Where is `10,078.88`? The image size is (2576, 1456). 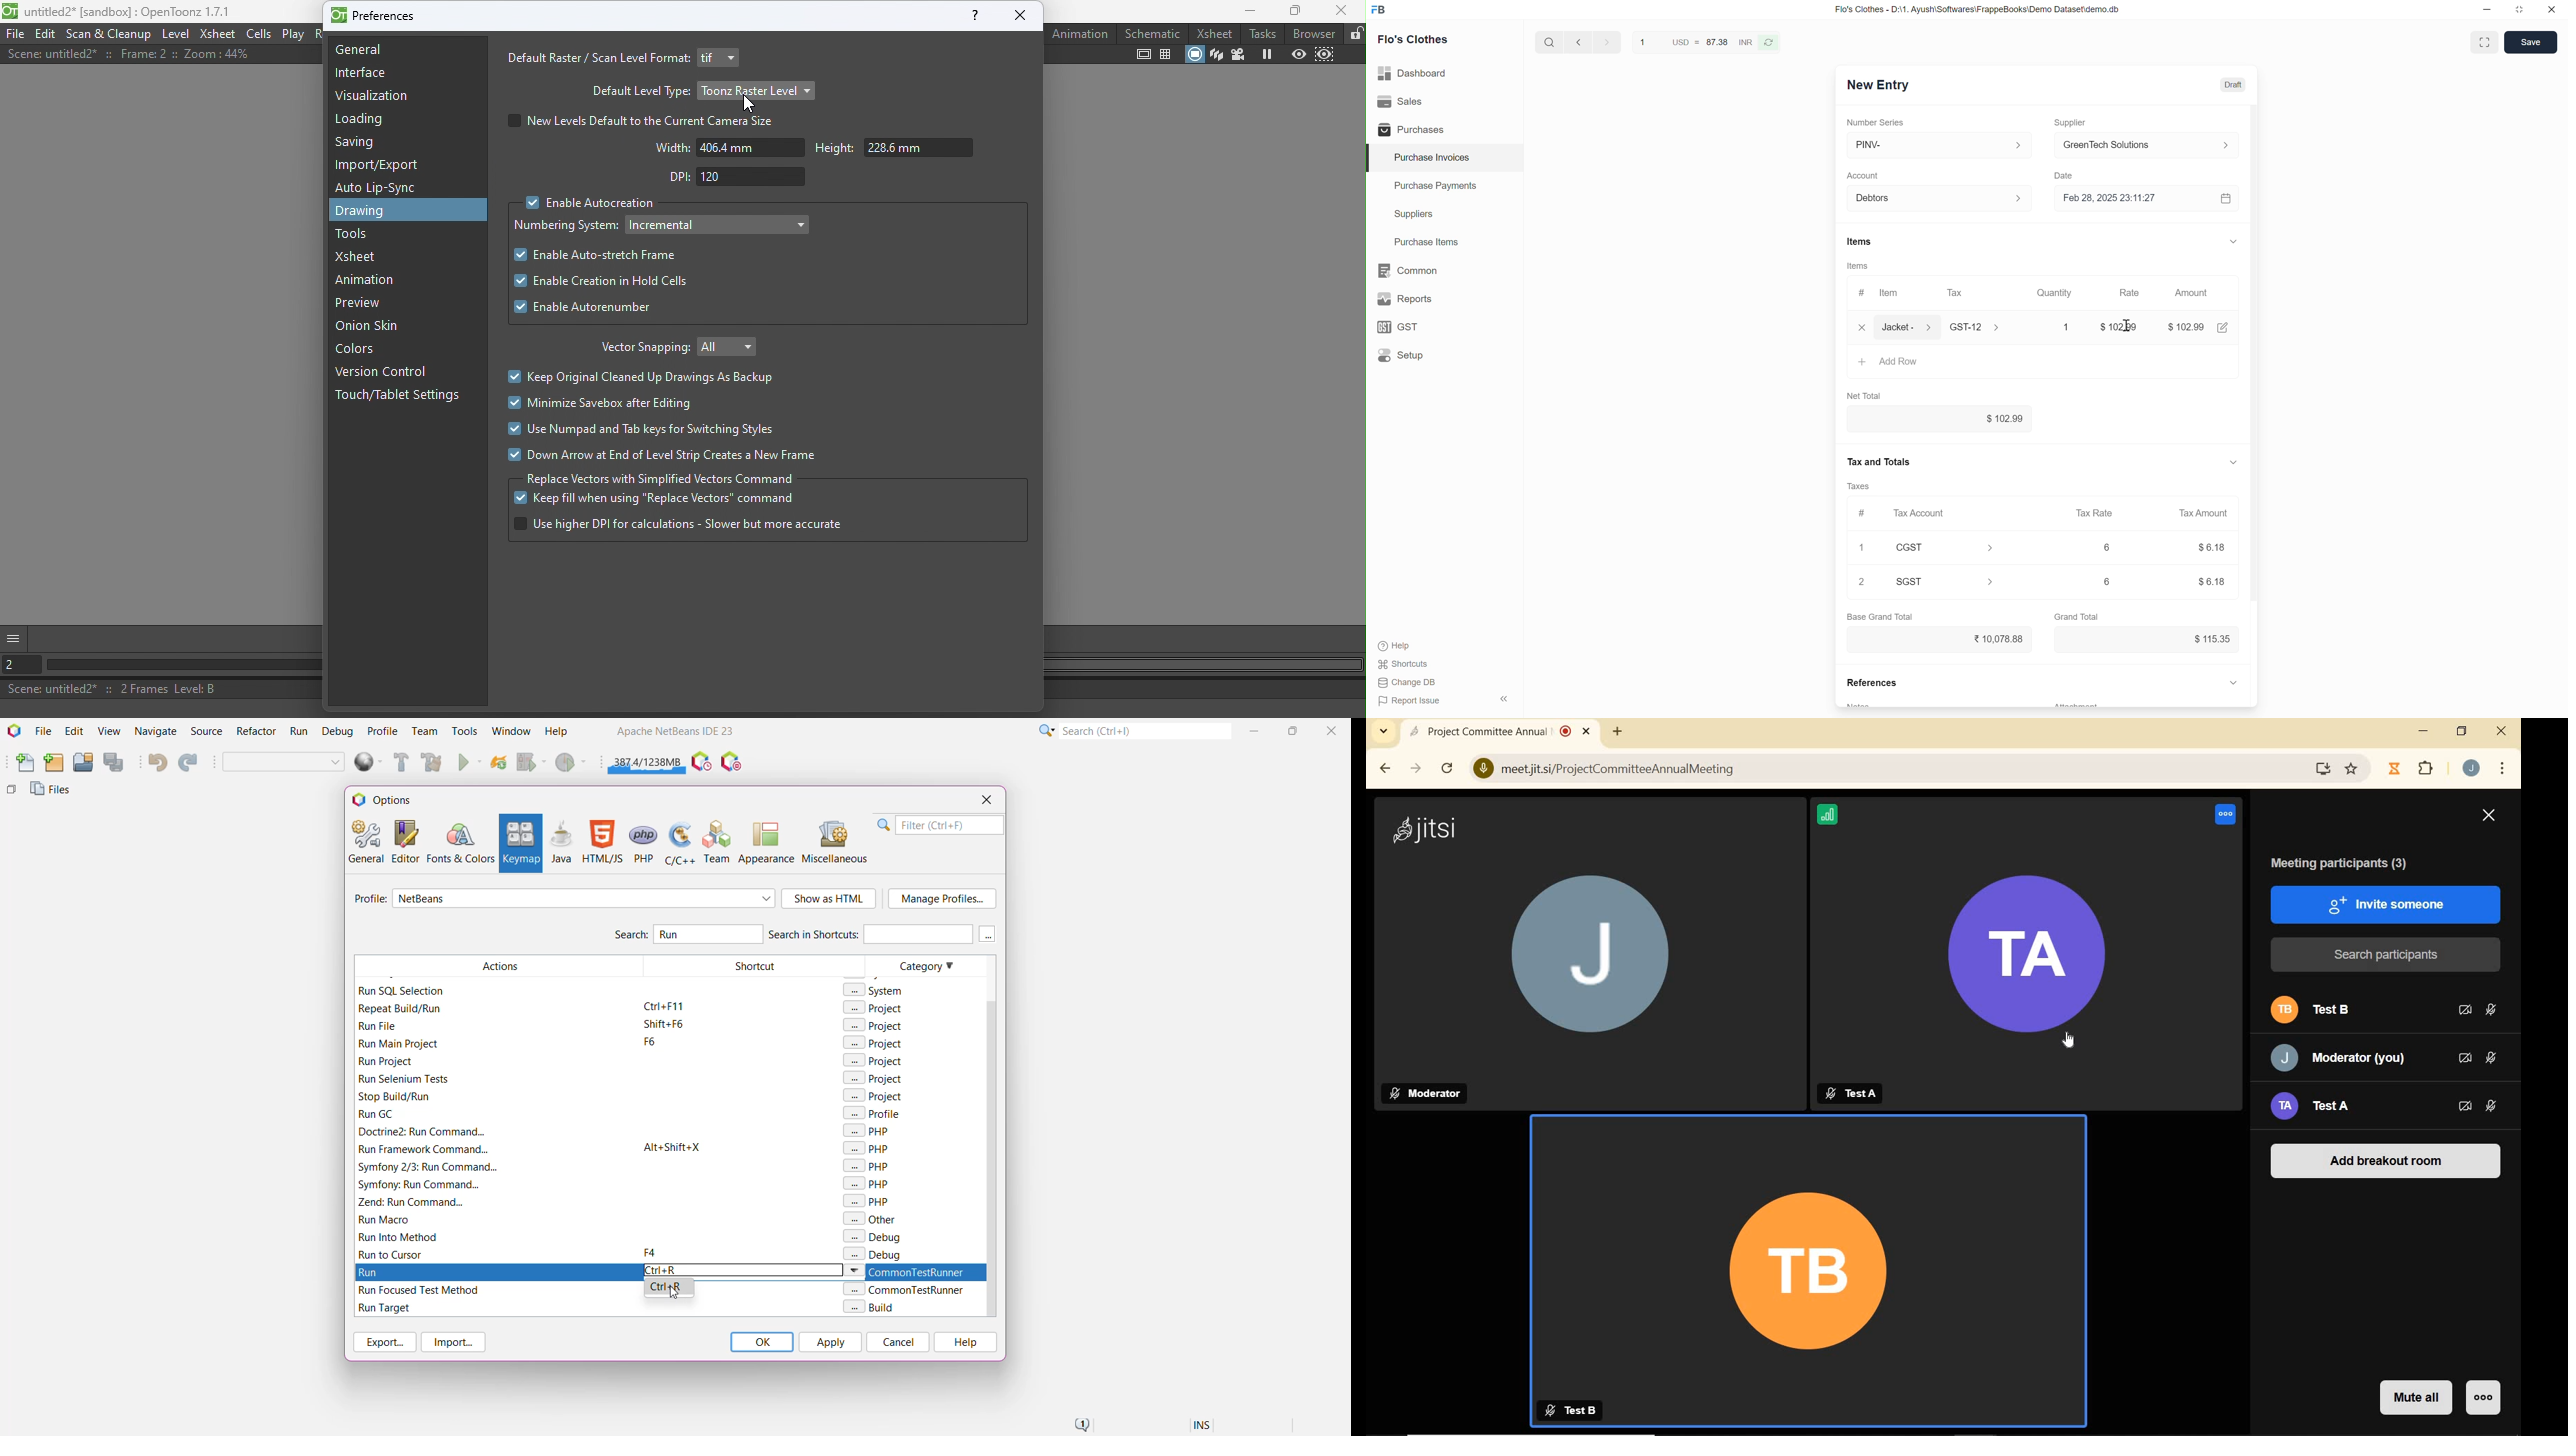
10,078.88 is located at coordinates (1940, 639).